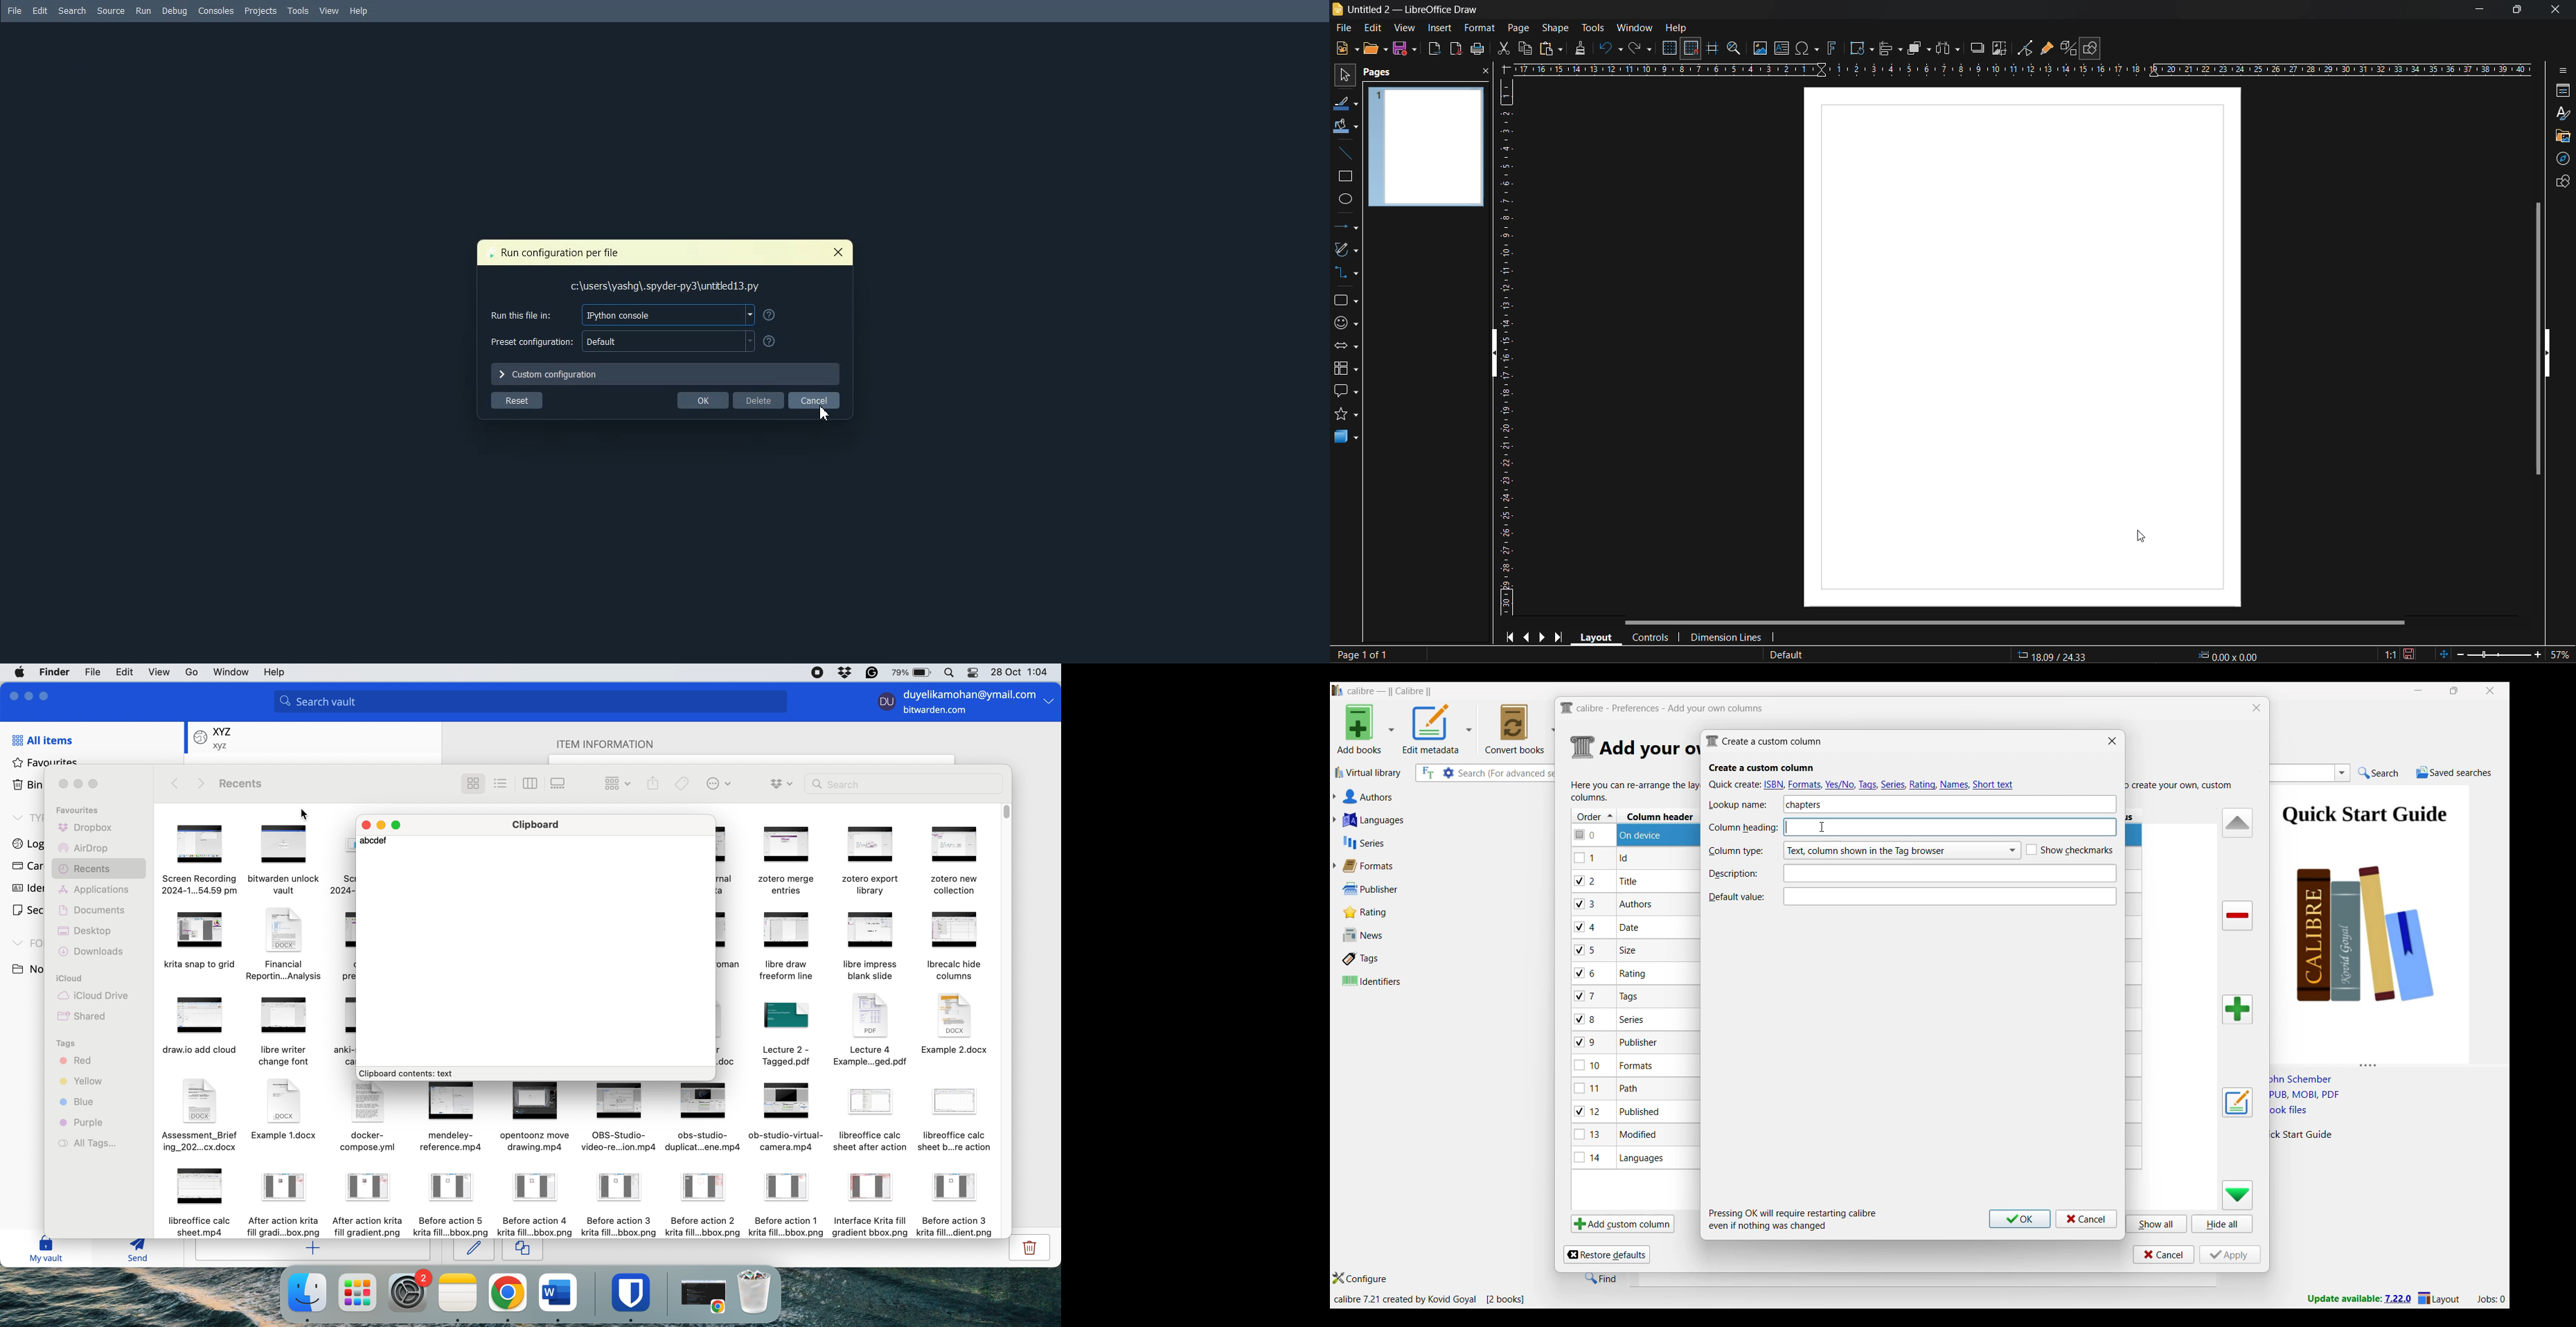  Describe the element at coordinates (1598, 638) in the screenshot. I see `layout` at that location.